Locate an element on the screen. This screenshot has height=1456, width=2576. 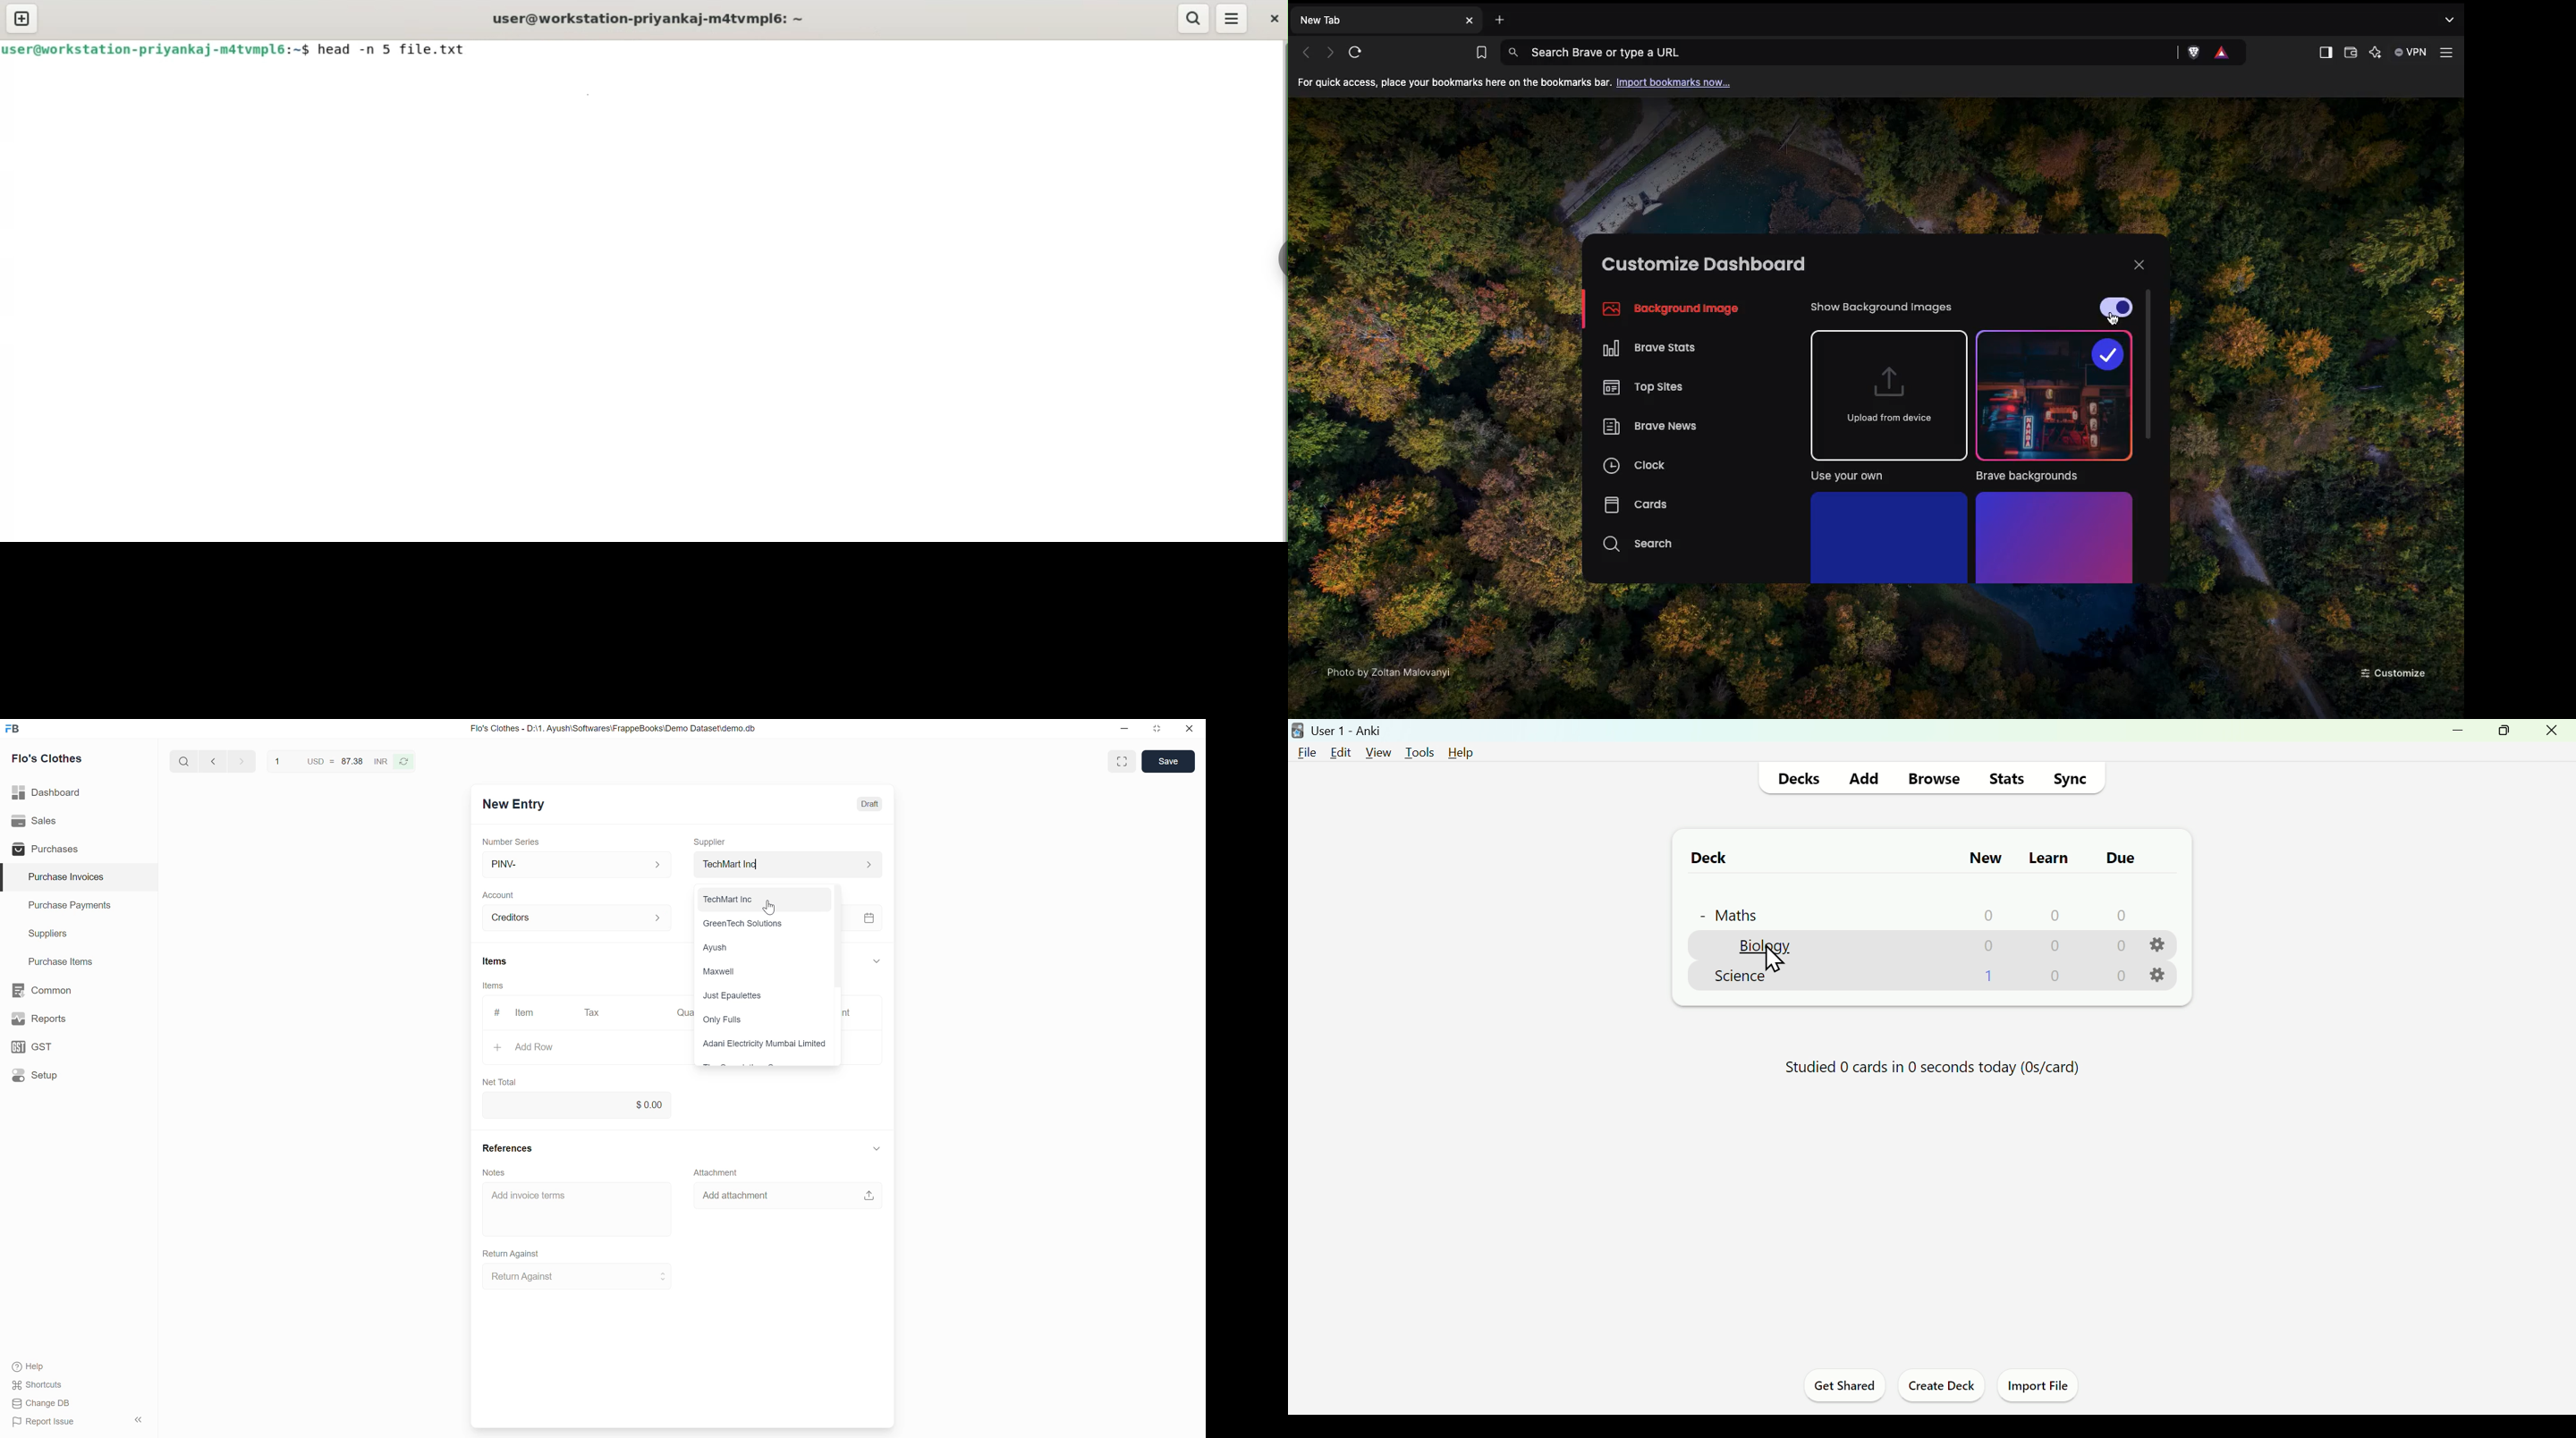
Attachment is located at coordinates (713, 1170).